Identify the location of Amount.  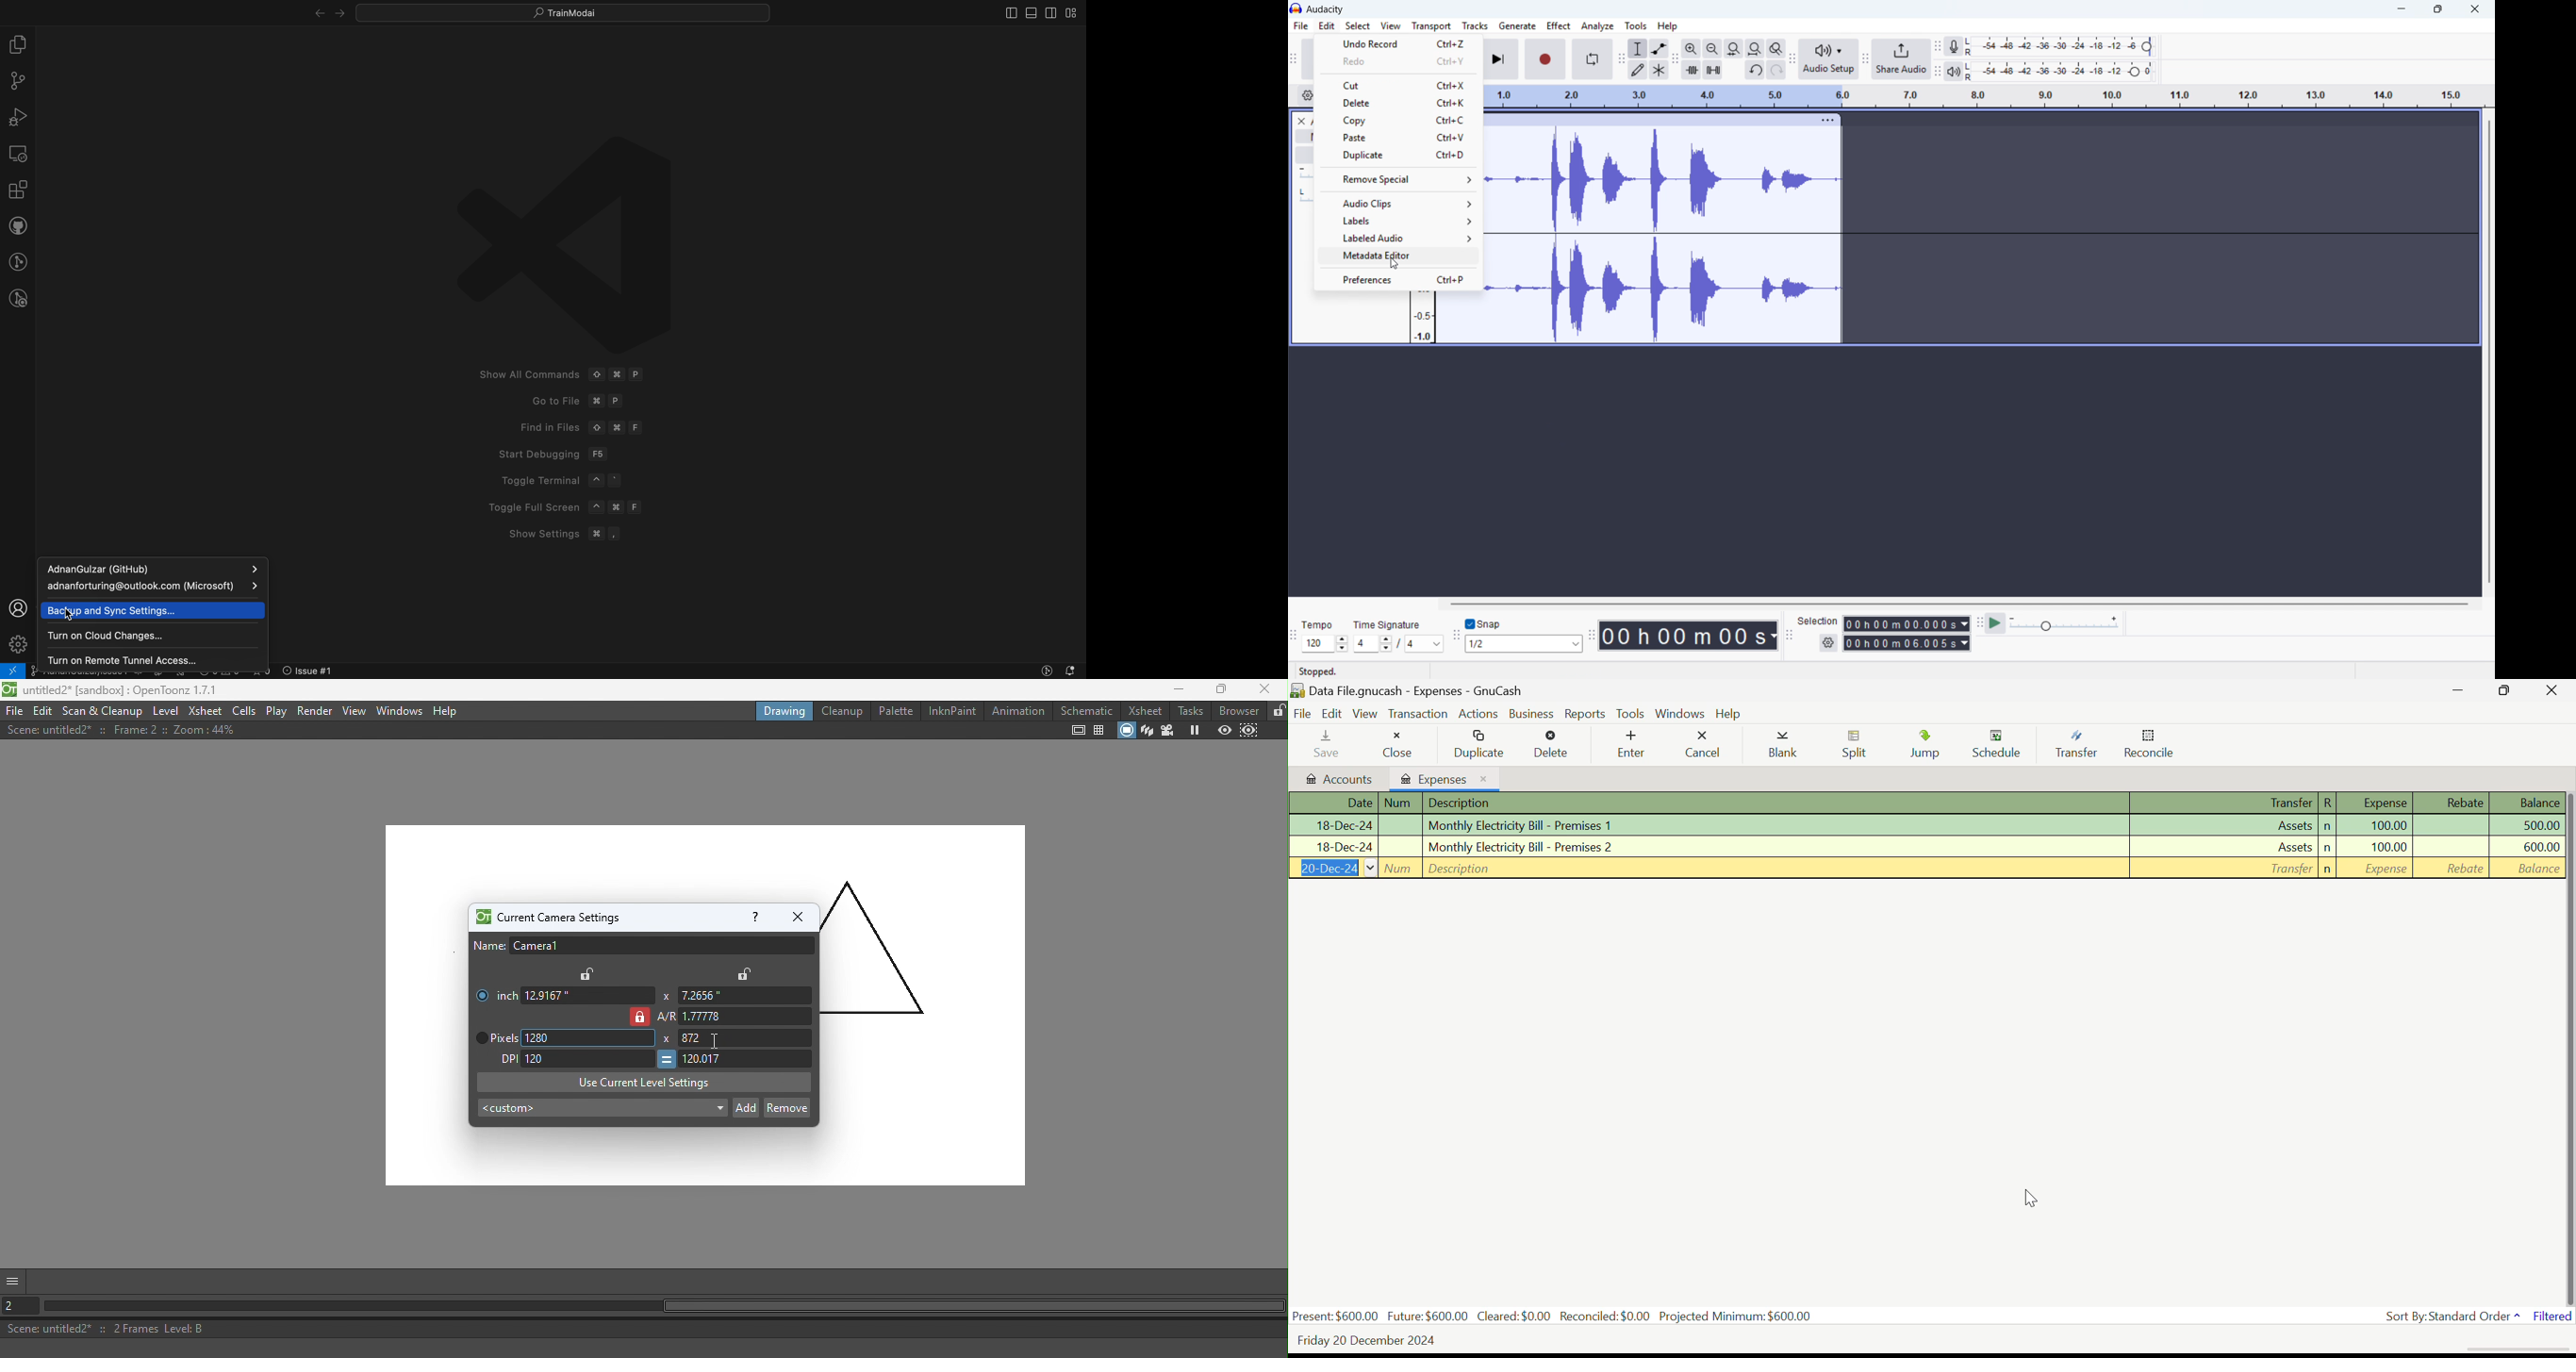
(2388, 848).